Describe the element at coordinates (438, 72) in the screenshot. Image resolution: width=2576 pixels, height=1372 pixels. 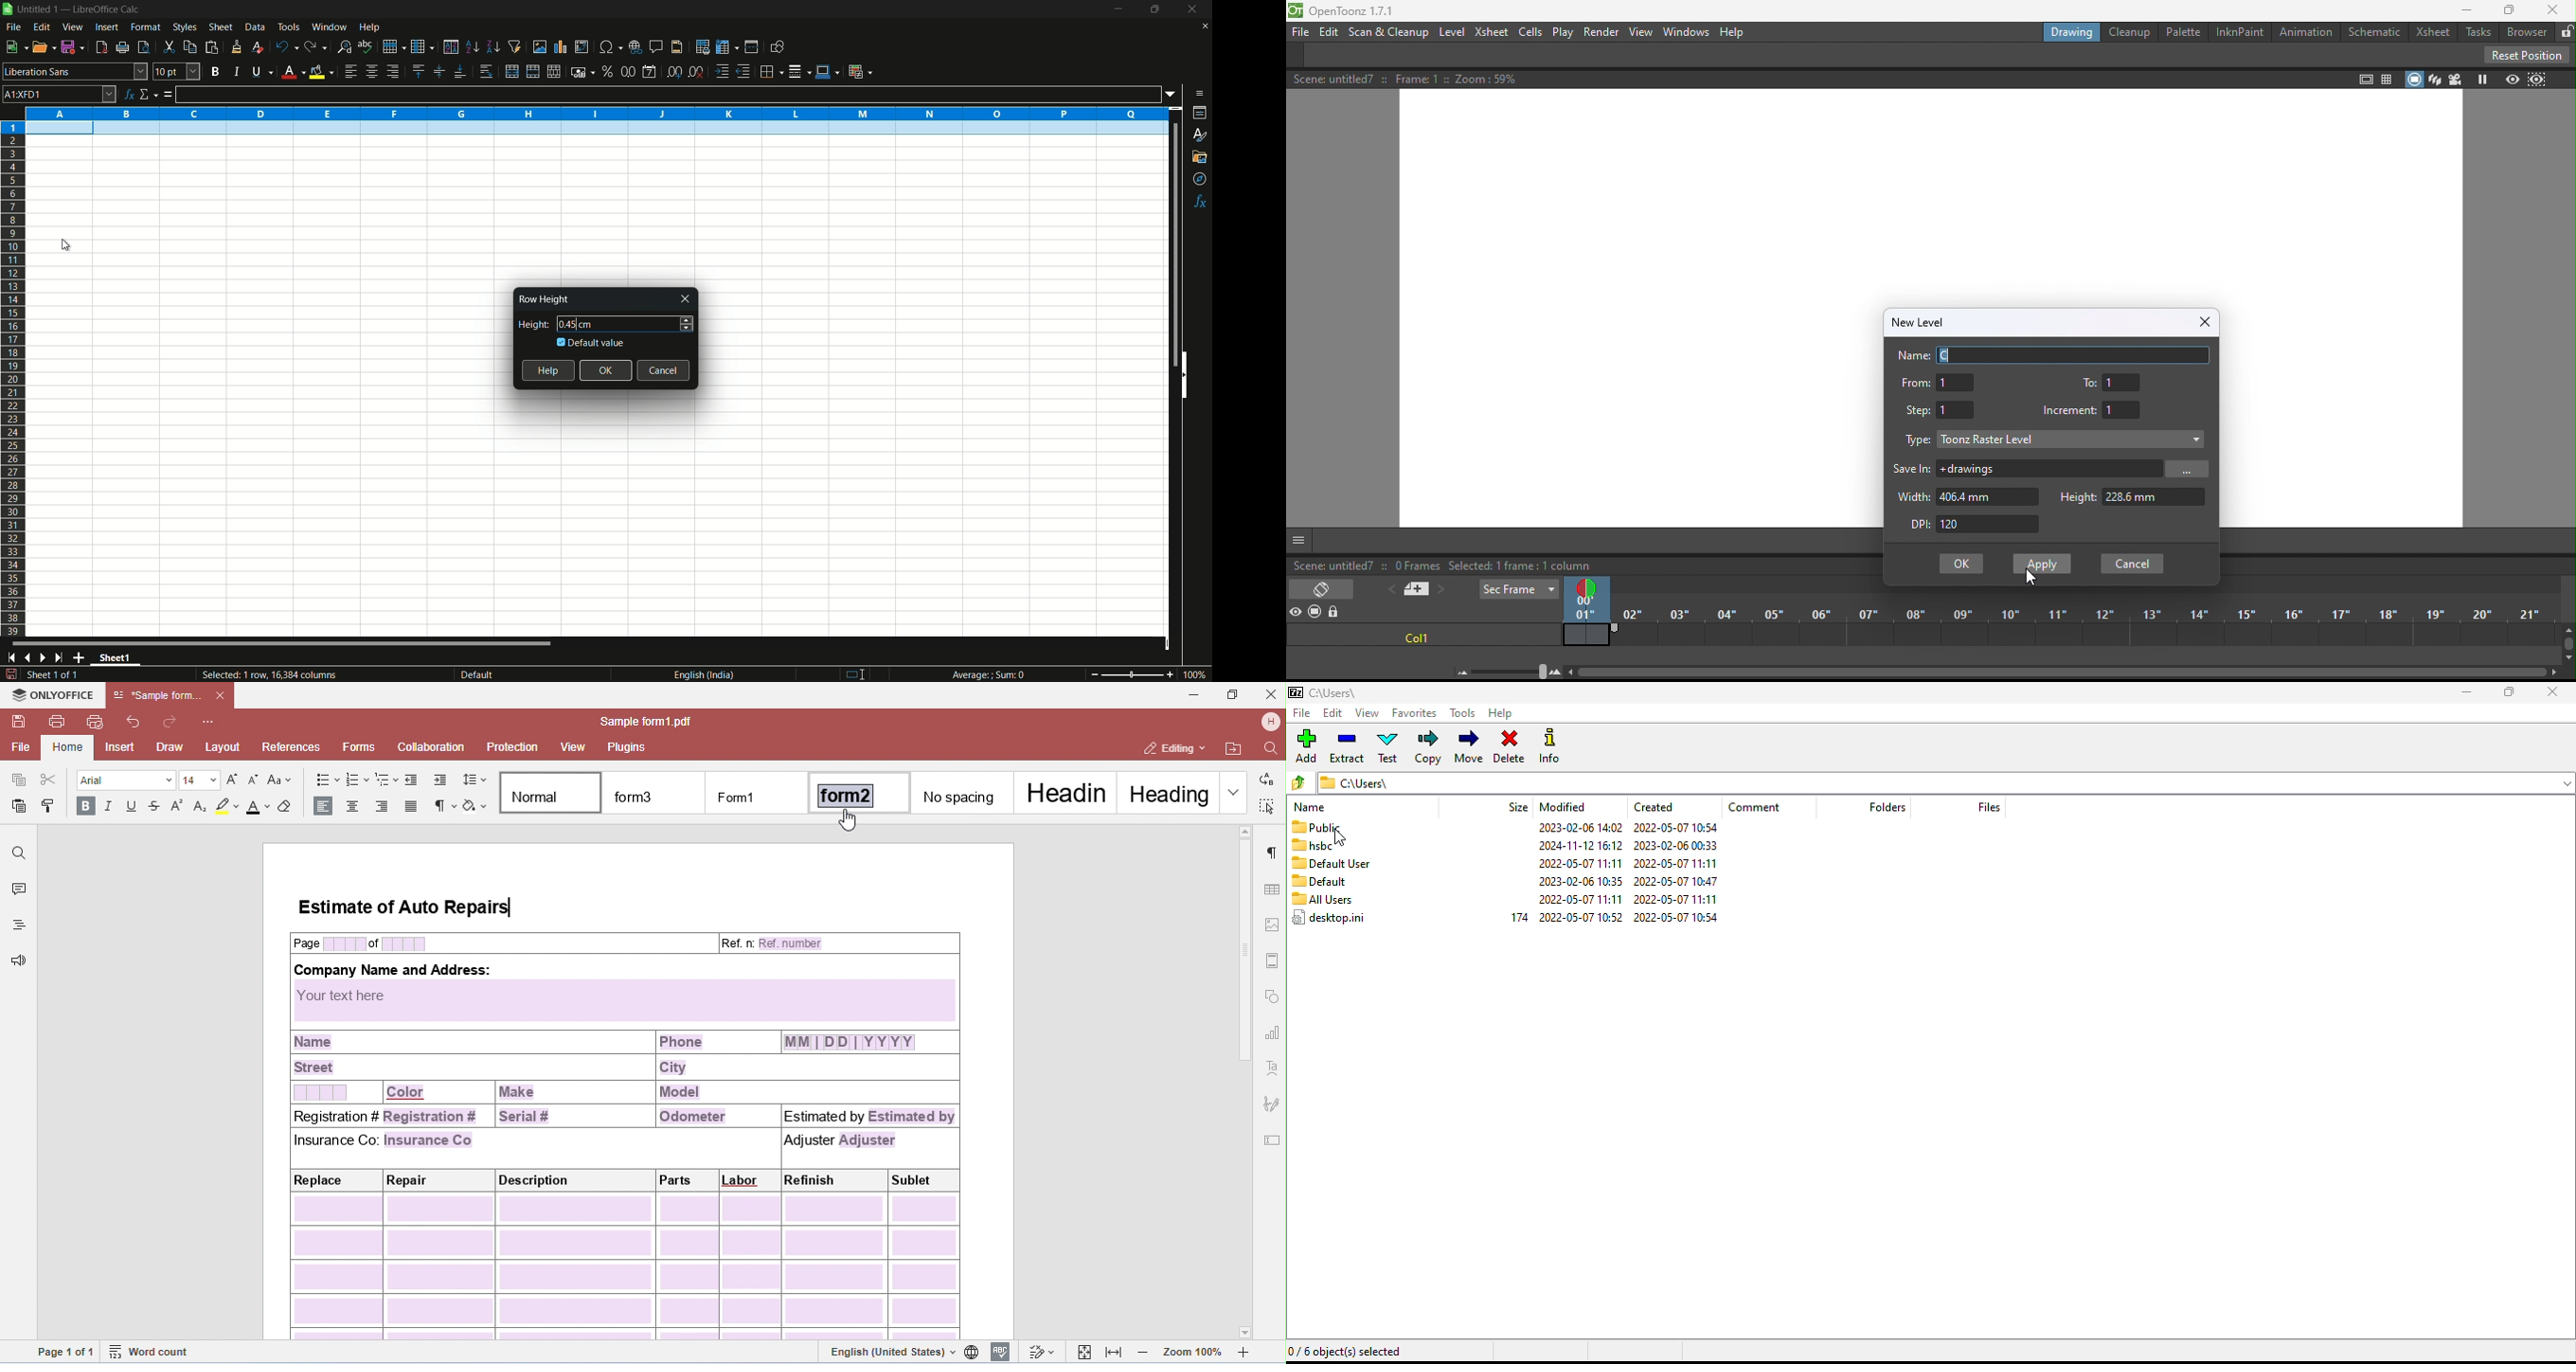
I see `center vertically` at that location.